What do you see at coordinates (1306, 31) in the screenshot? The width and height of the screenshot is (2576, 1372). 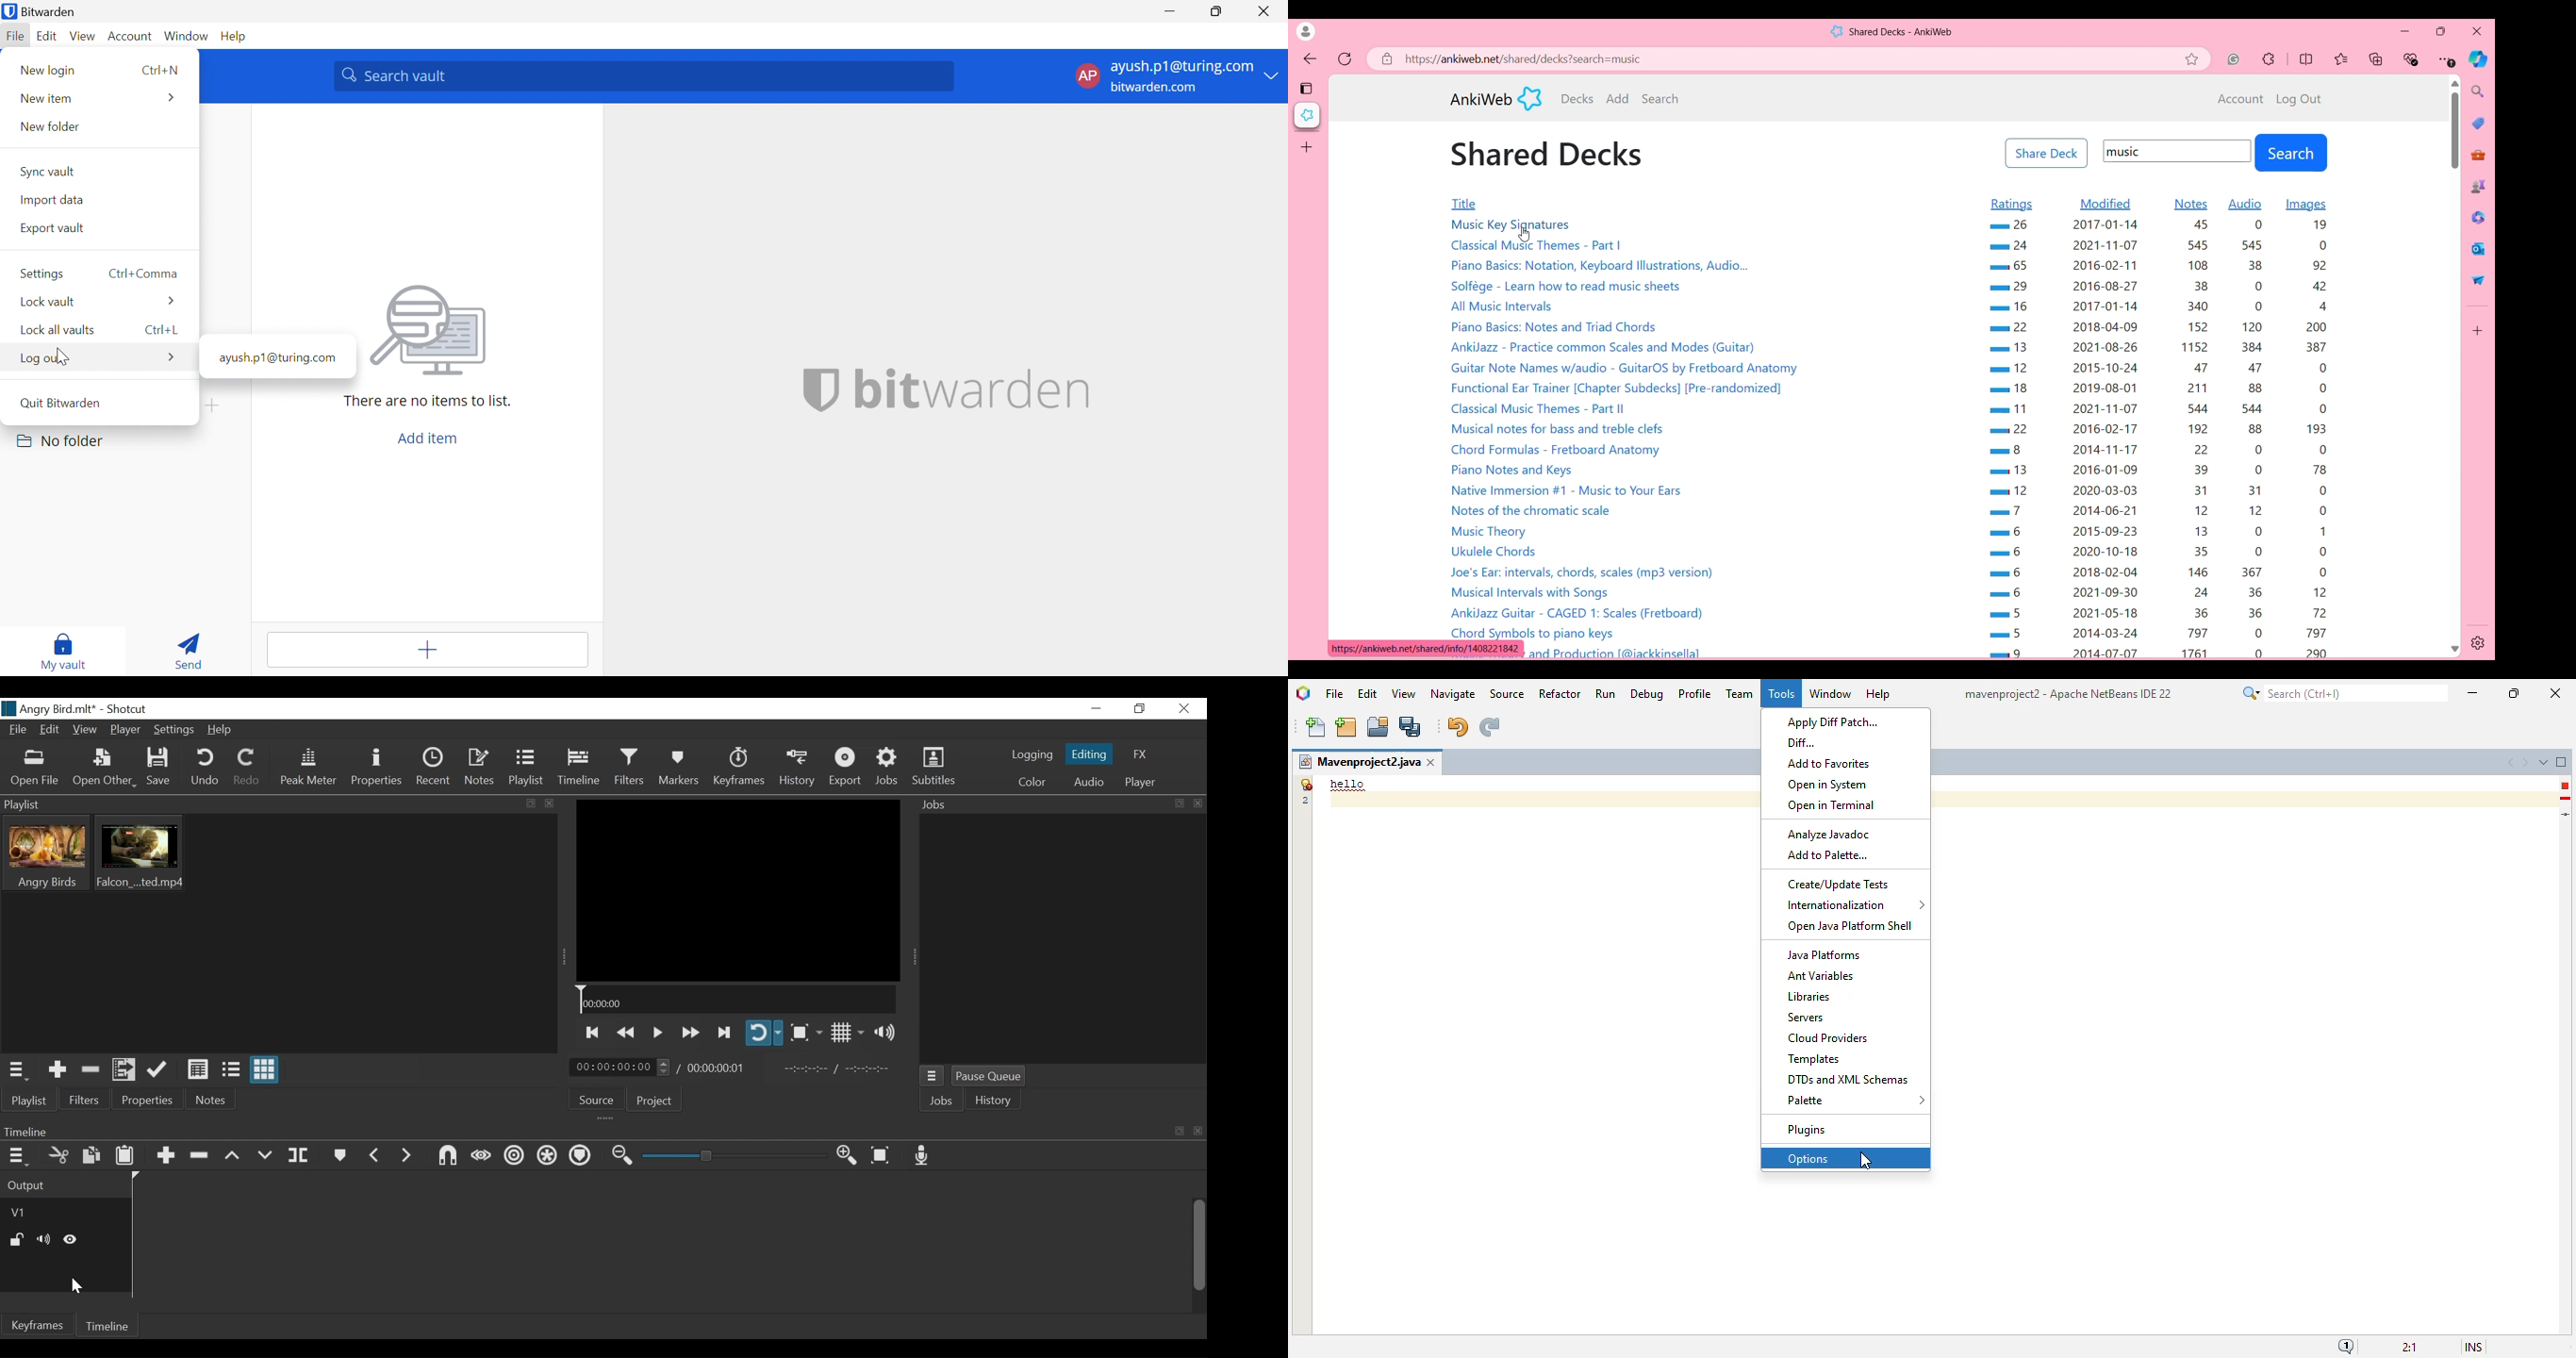 I see `Click to see current account's details` at bounding box center [1306, 31].